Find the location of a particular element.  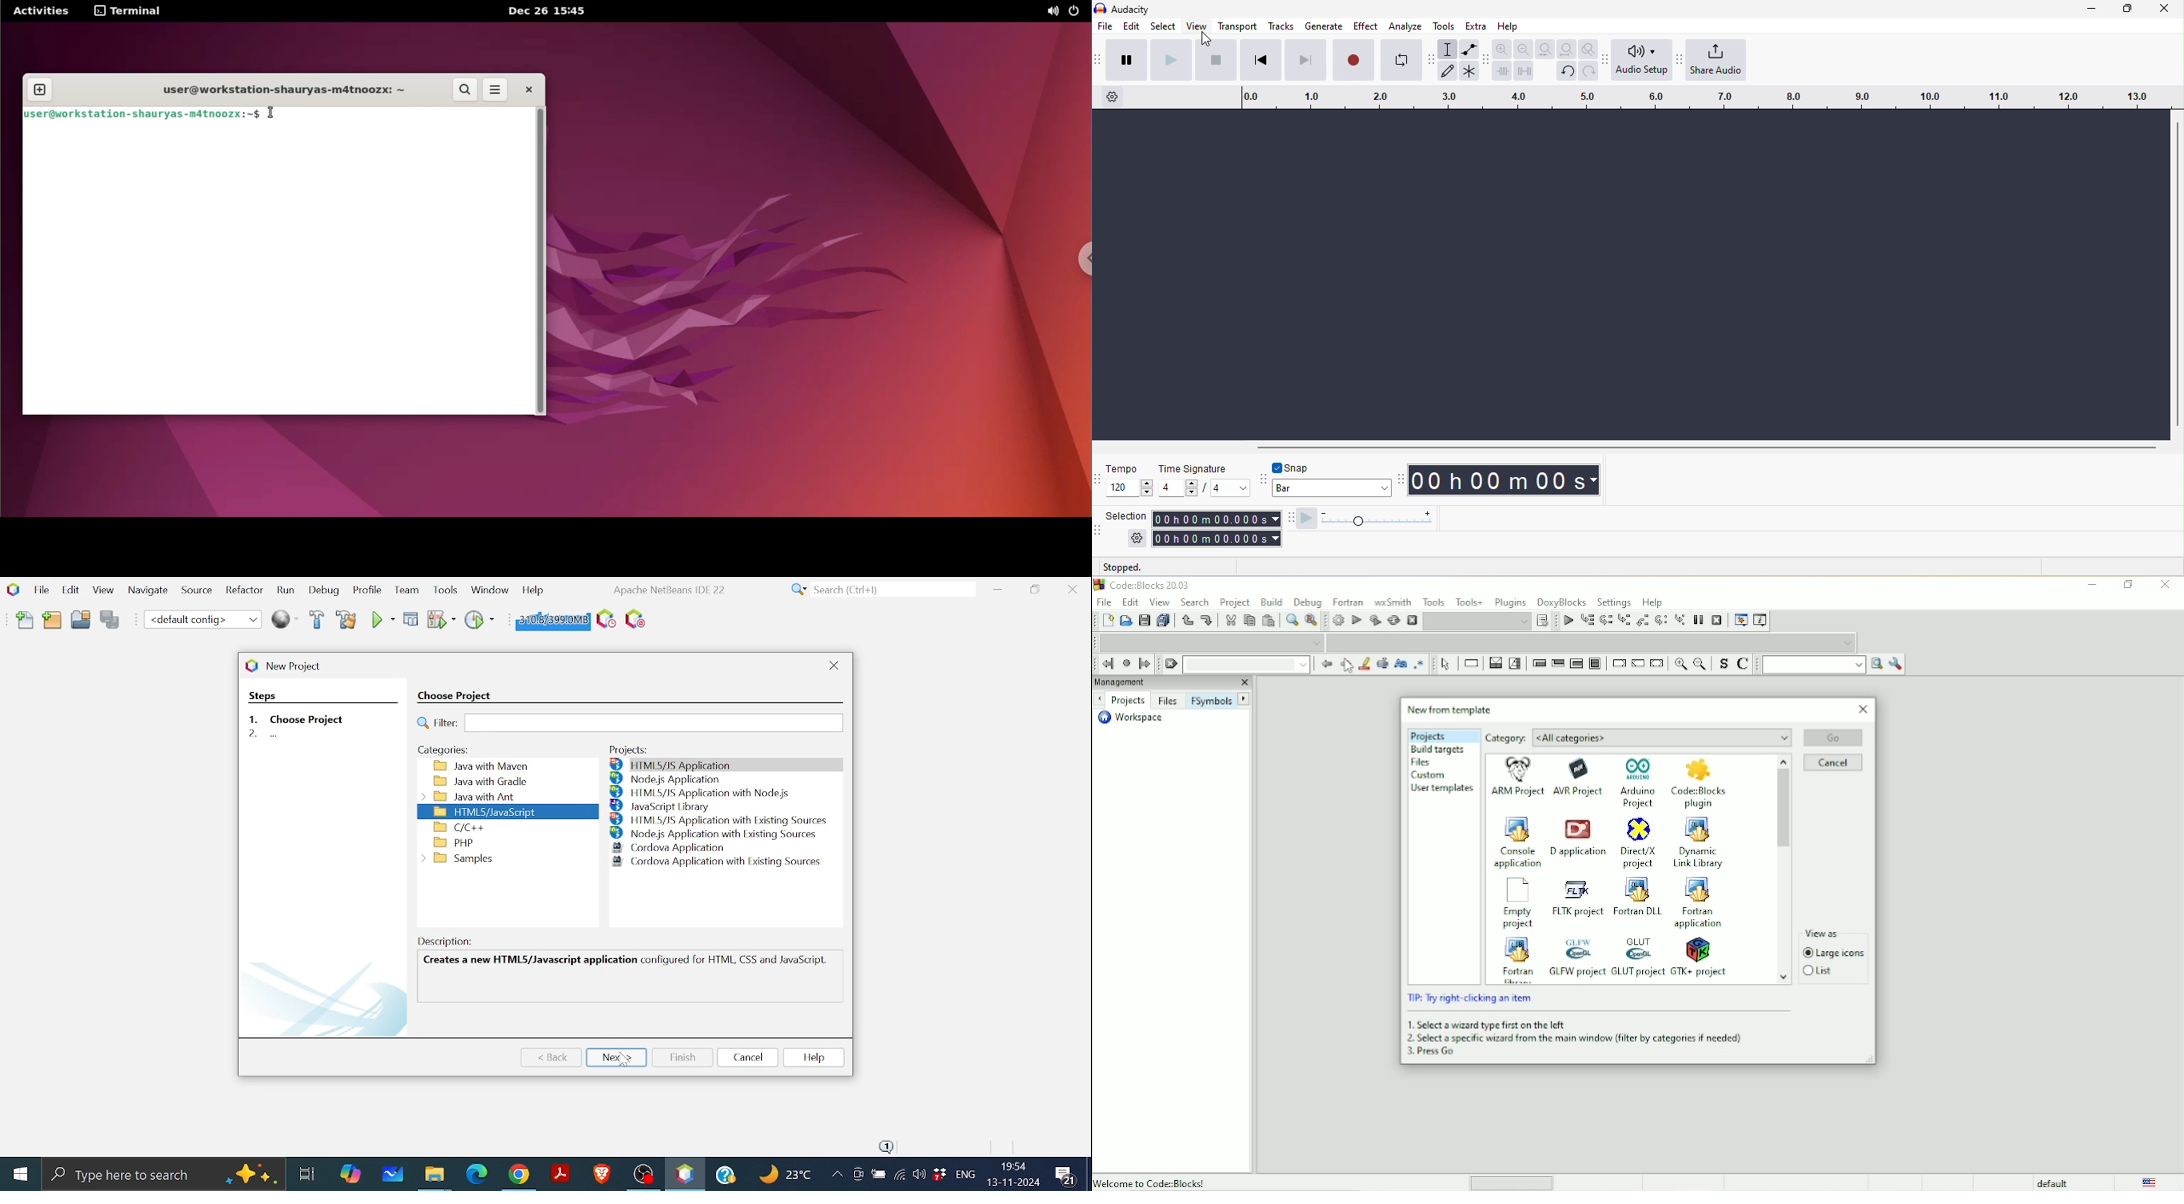

Cordova Application with Existing Sources is located at coordinates (719, 862).